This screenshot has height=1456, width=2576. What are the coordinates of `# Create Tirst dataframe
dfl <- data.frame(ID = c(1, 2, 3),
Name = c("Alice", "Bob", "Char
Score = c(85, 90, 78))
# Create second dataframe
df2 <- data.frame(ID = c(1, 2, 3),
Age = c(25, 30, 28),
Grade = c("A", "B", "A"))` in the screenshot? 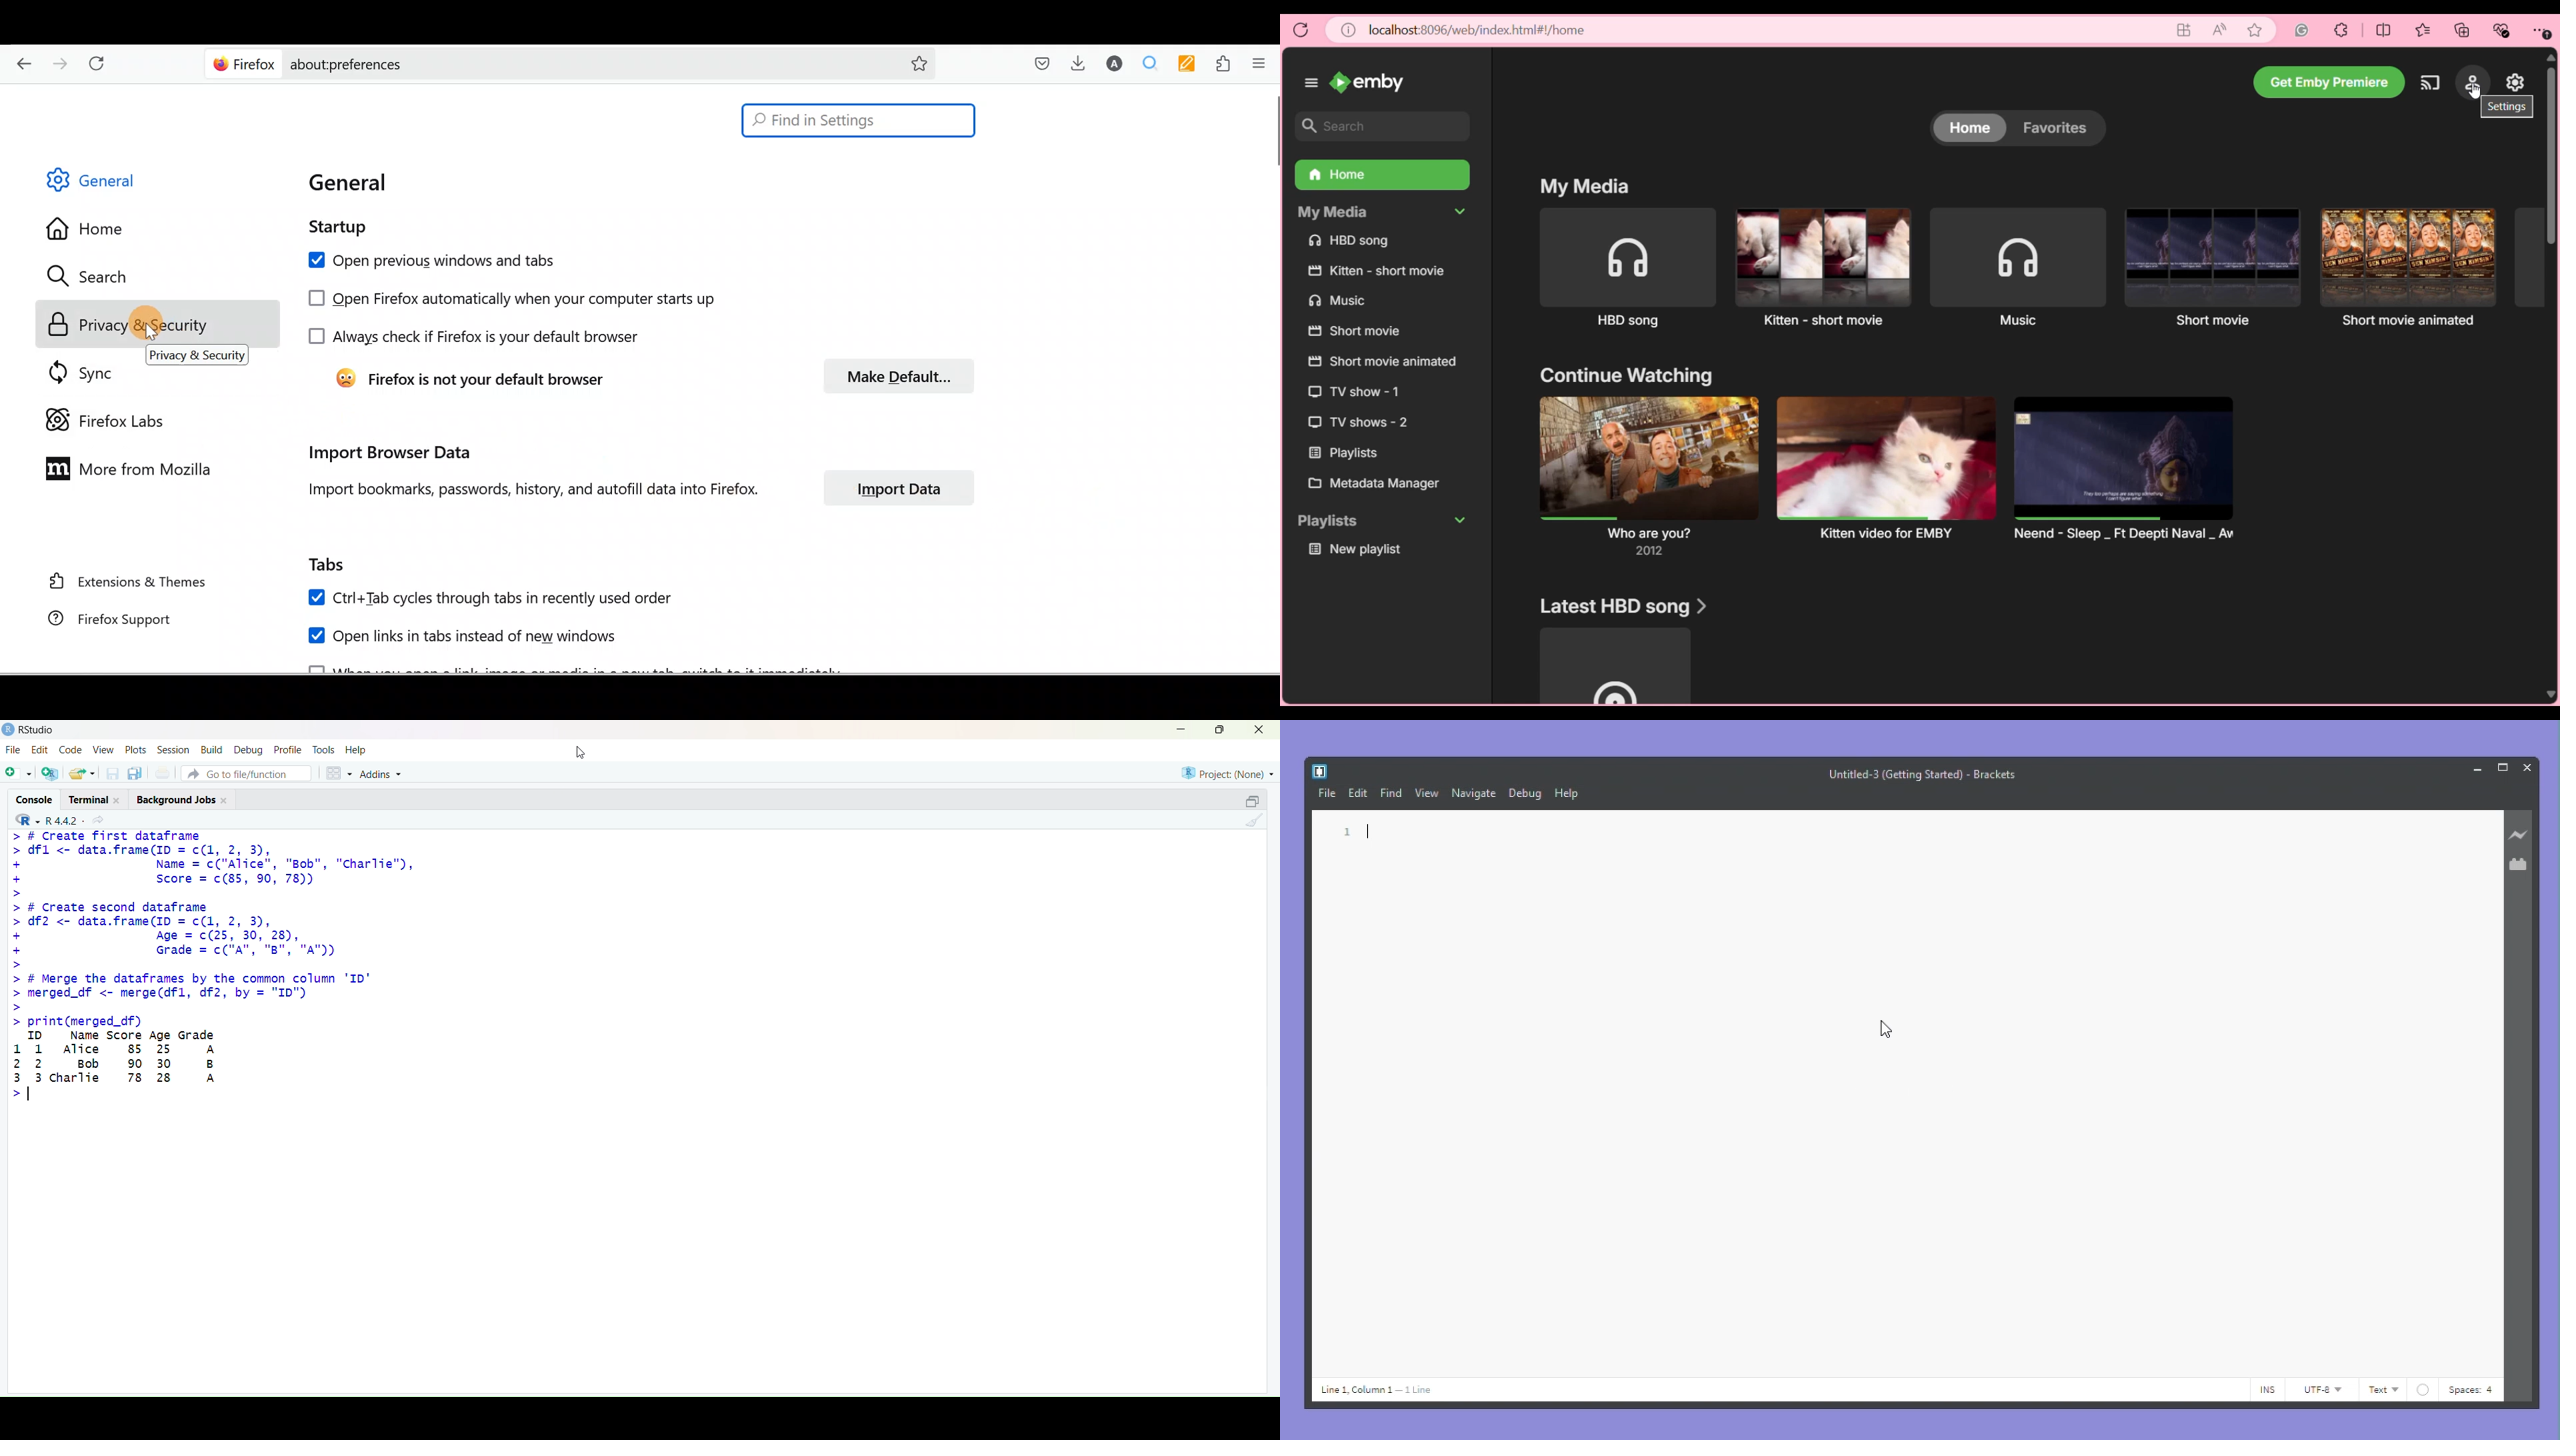 It's located at (213, 900).